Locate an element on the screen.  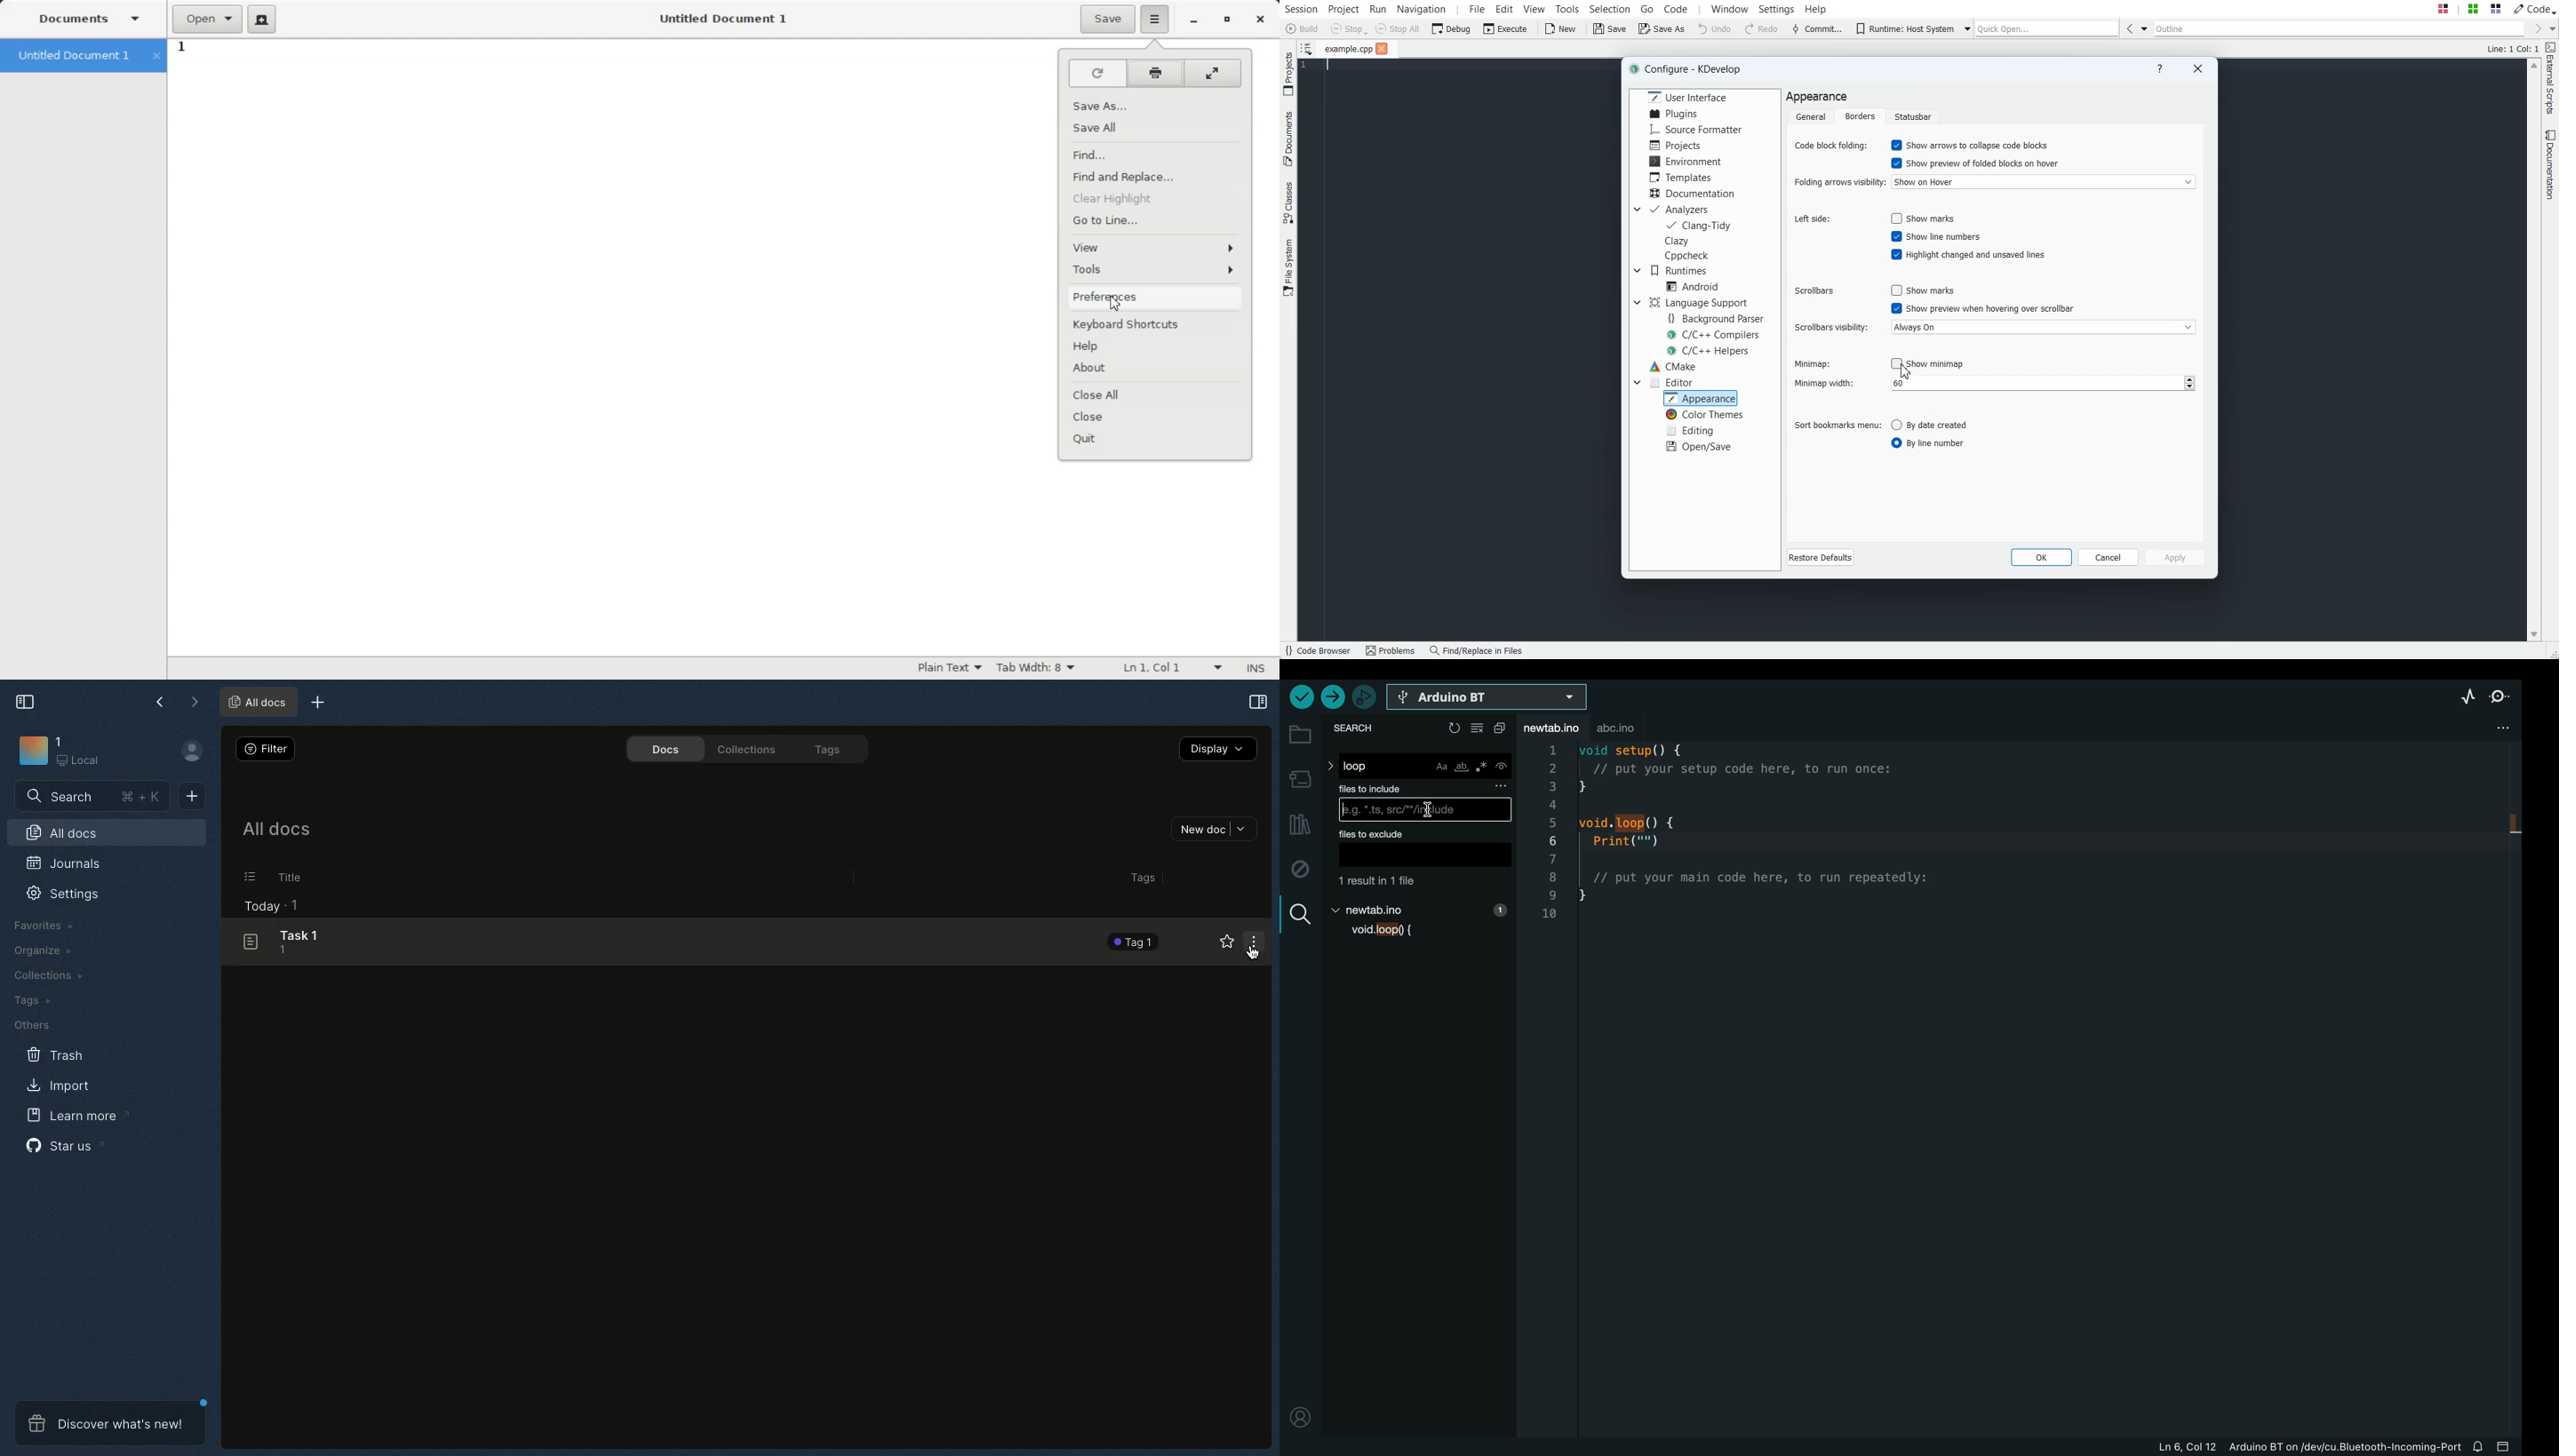
Back is located at coordinates (159, 699).